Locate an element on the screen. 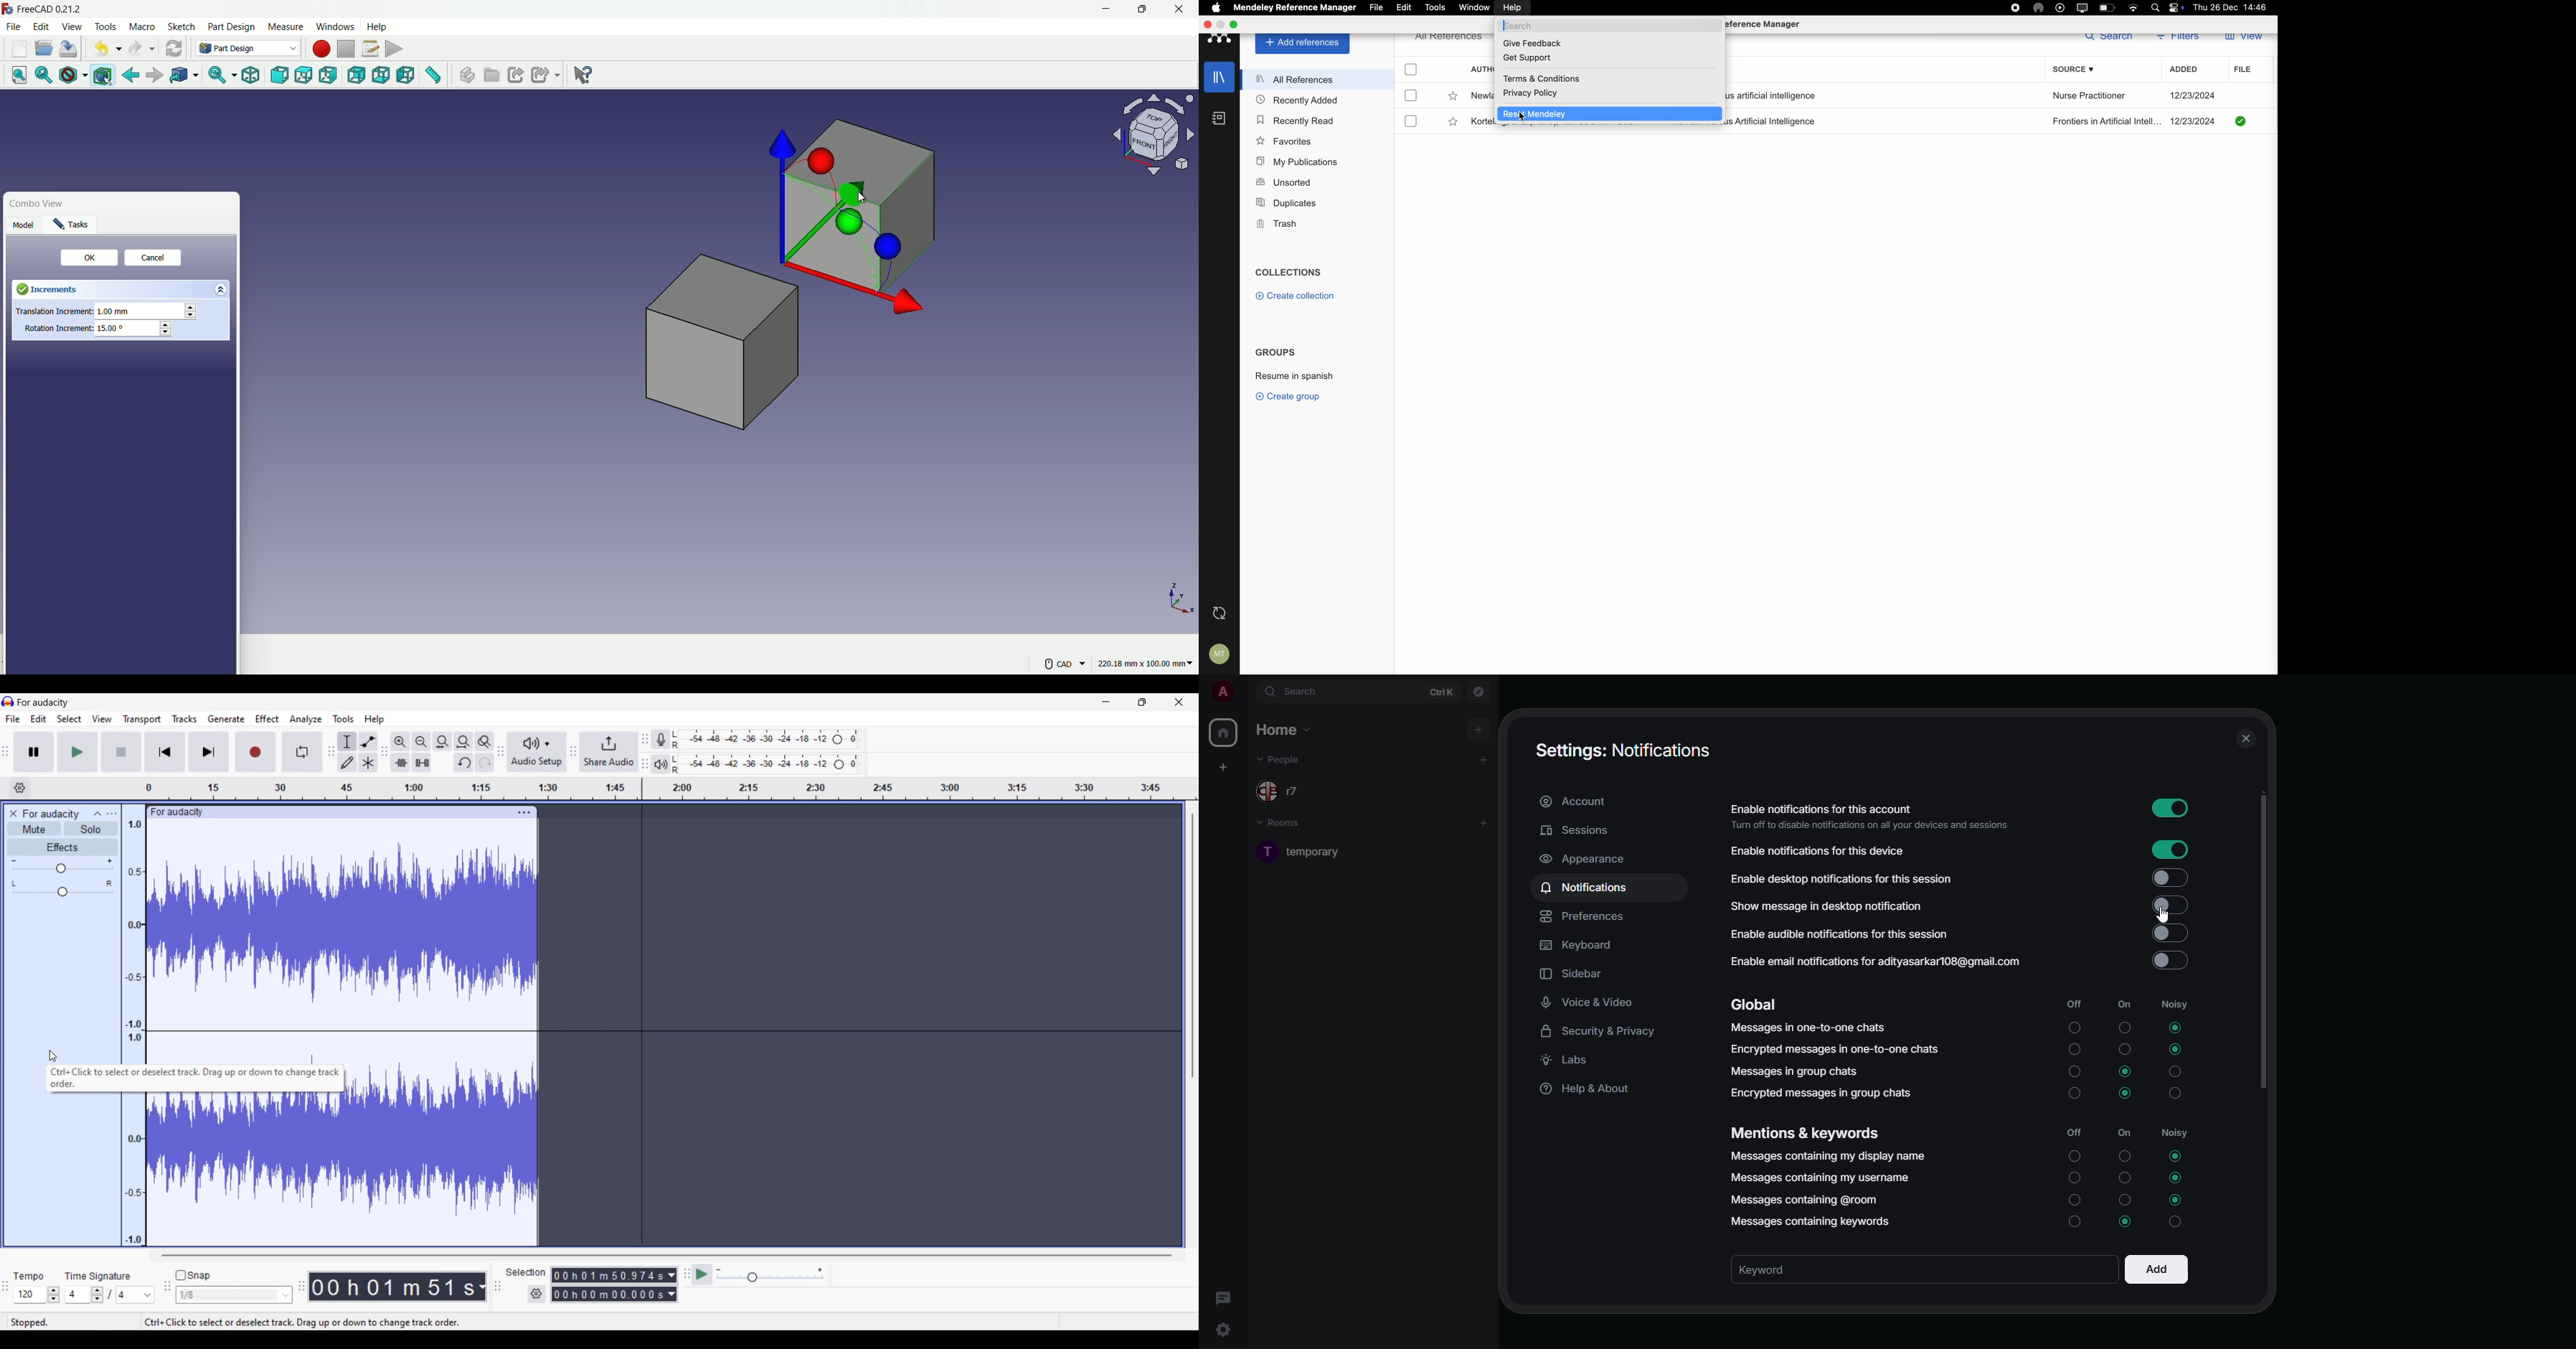  encrypted messages in one on one chats is located at coordinates (1838, 1050).